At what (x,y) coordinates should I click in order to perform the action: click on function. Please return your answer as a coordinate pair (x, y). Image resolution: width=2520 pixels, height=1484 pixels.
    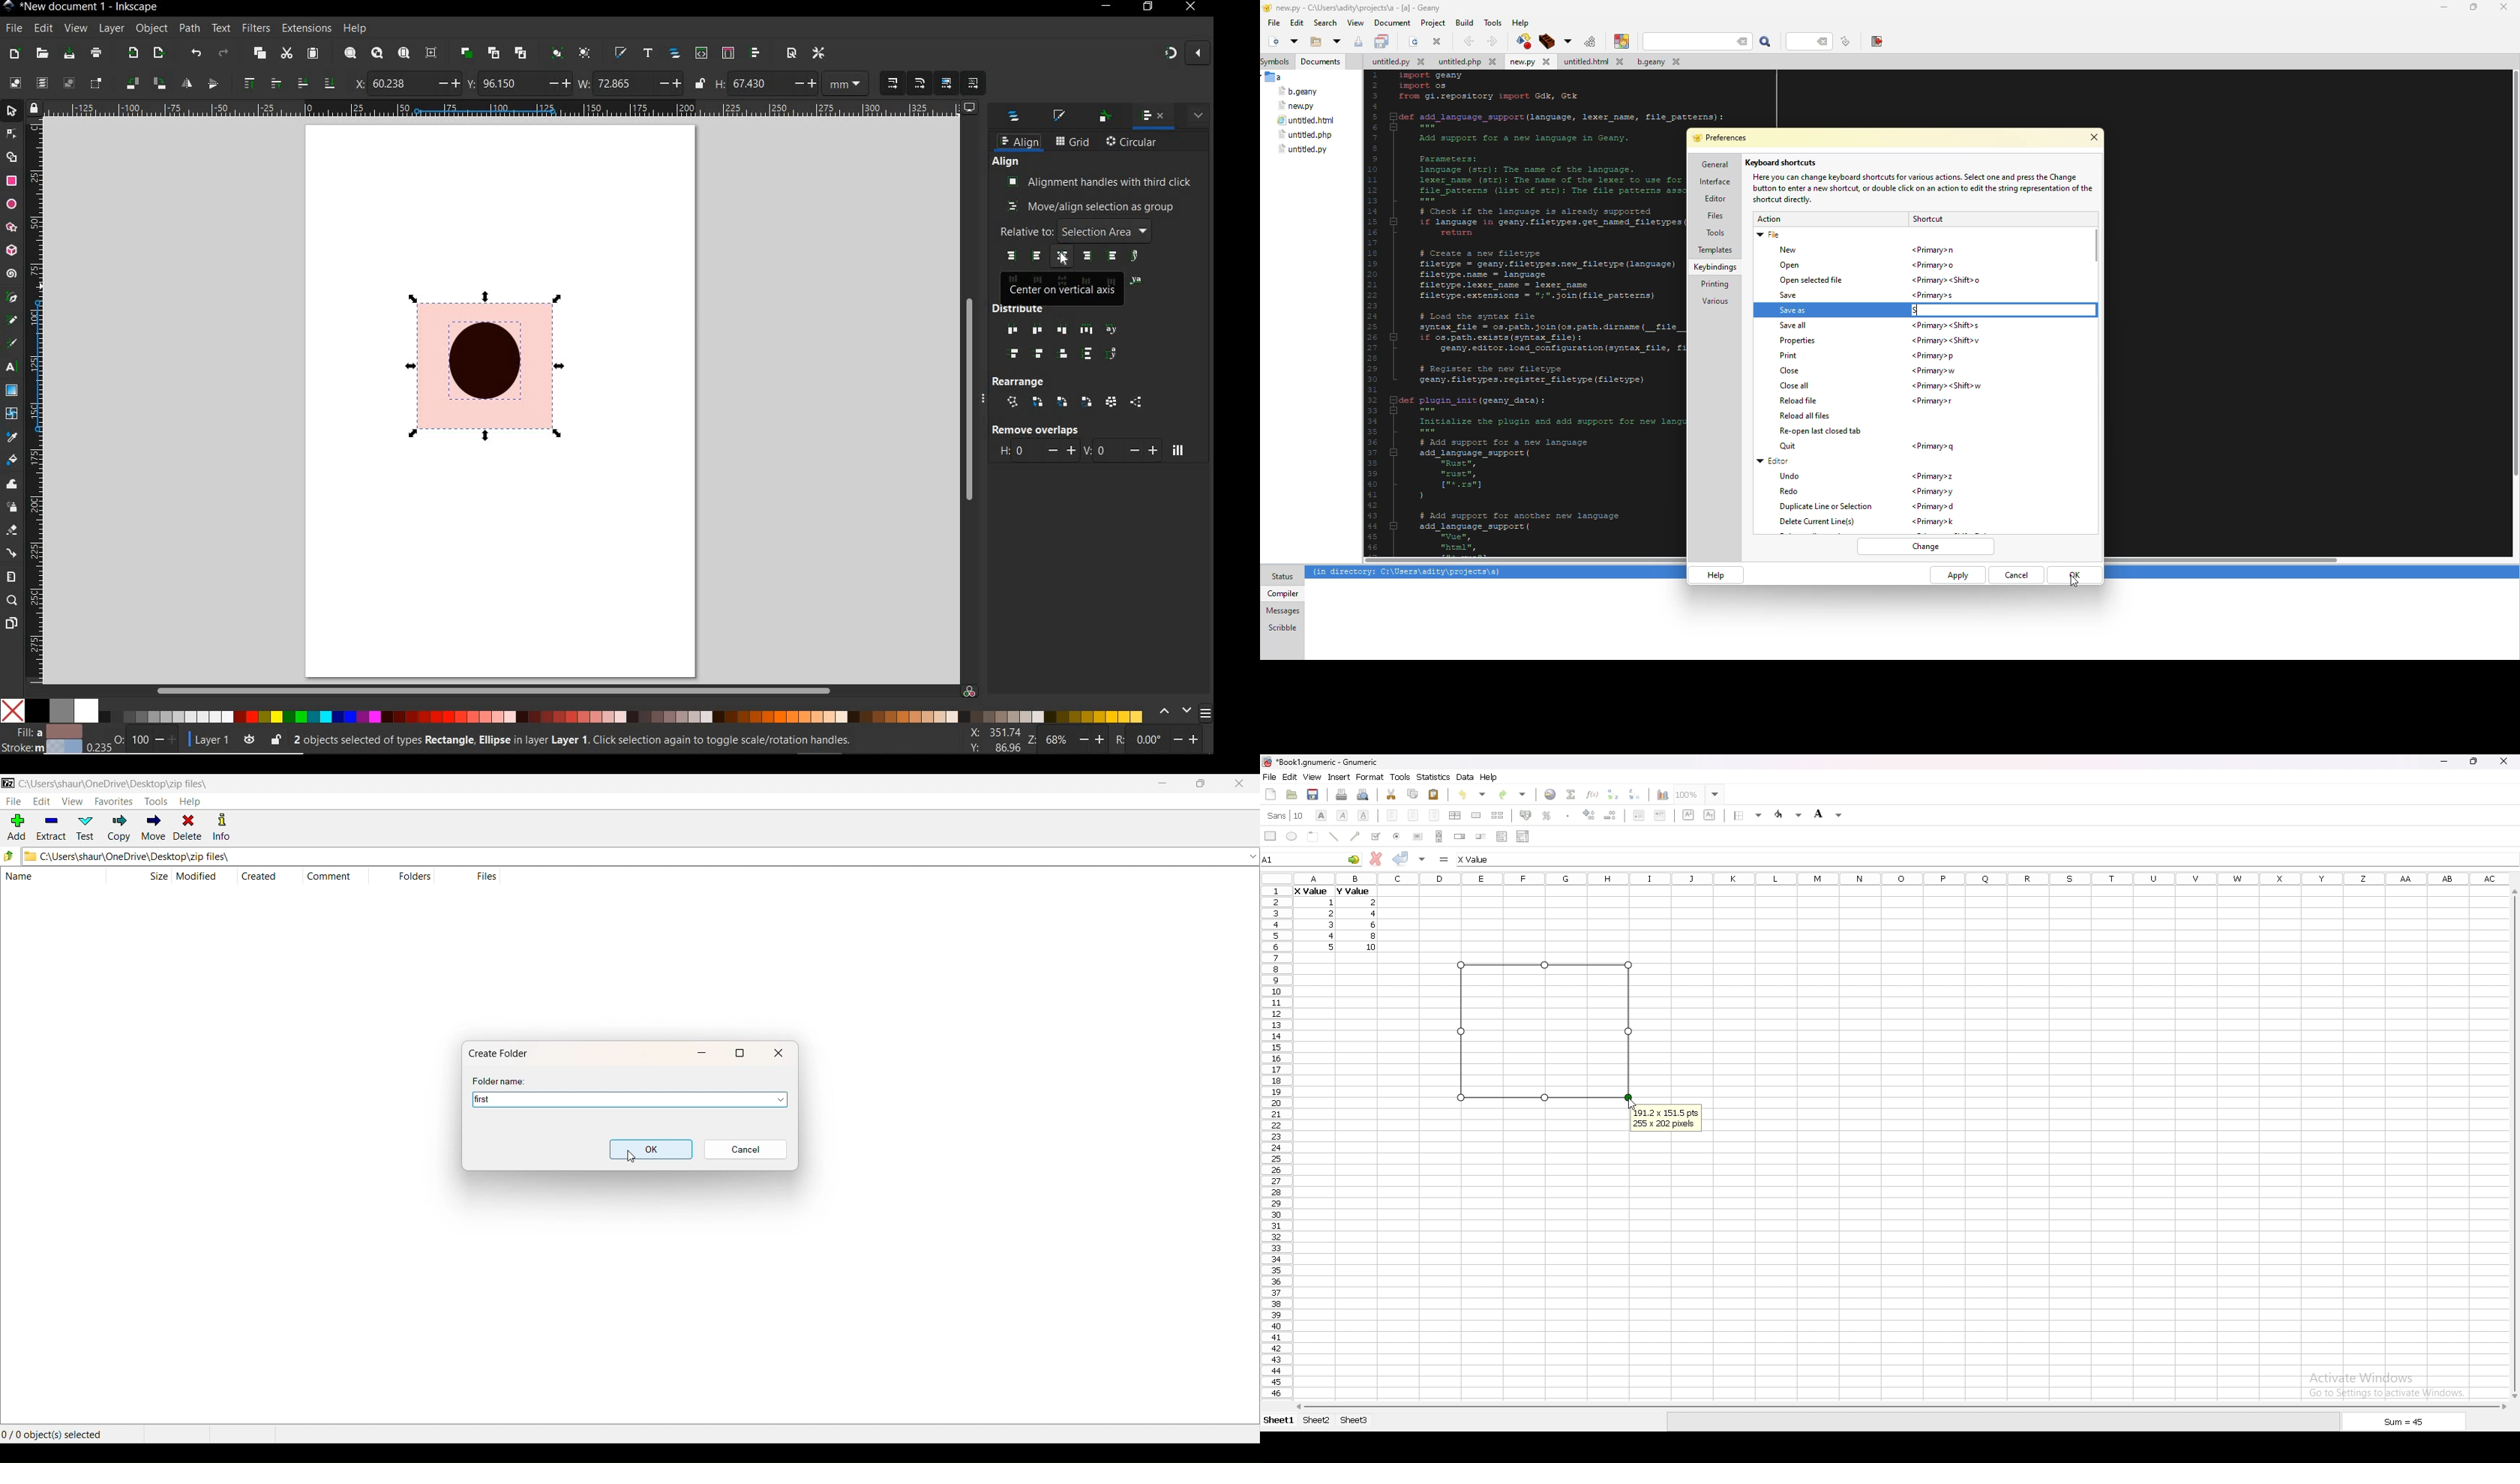
    Looking at the image, I should click on (1594, 794).